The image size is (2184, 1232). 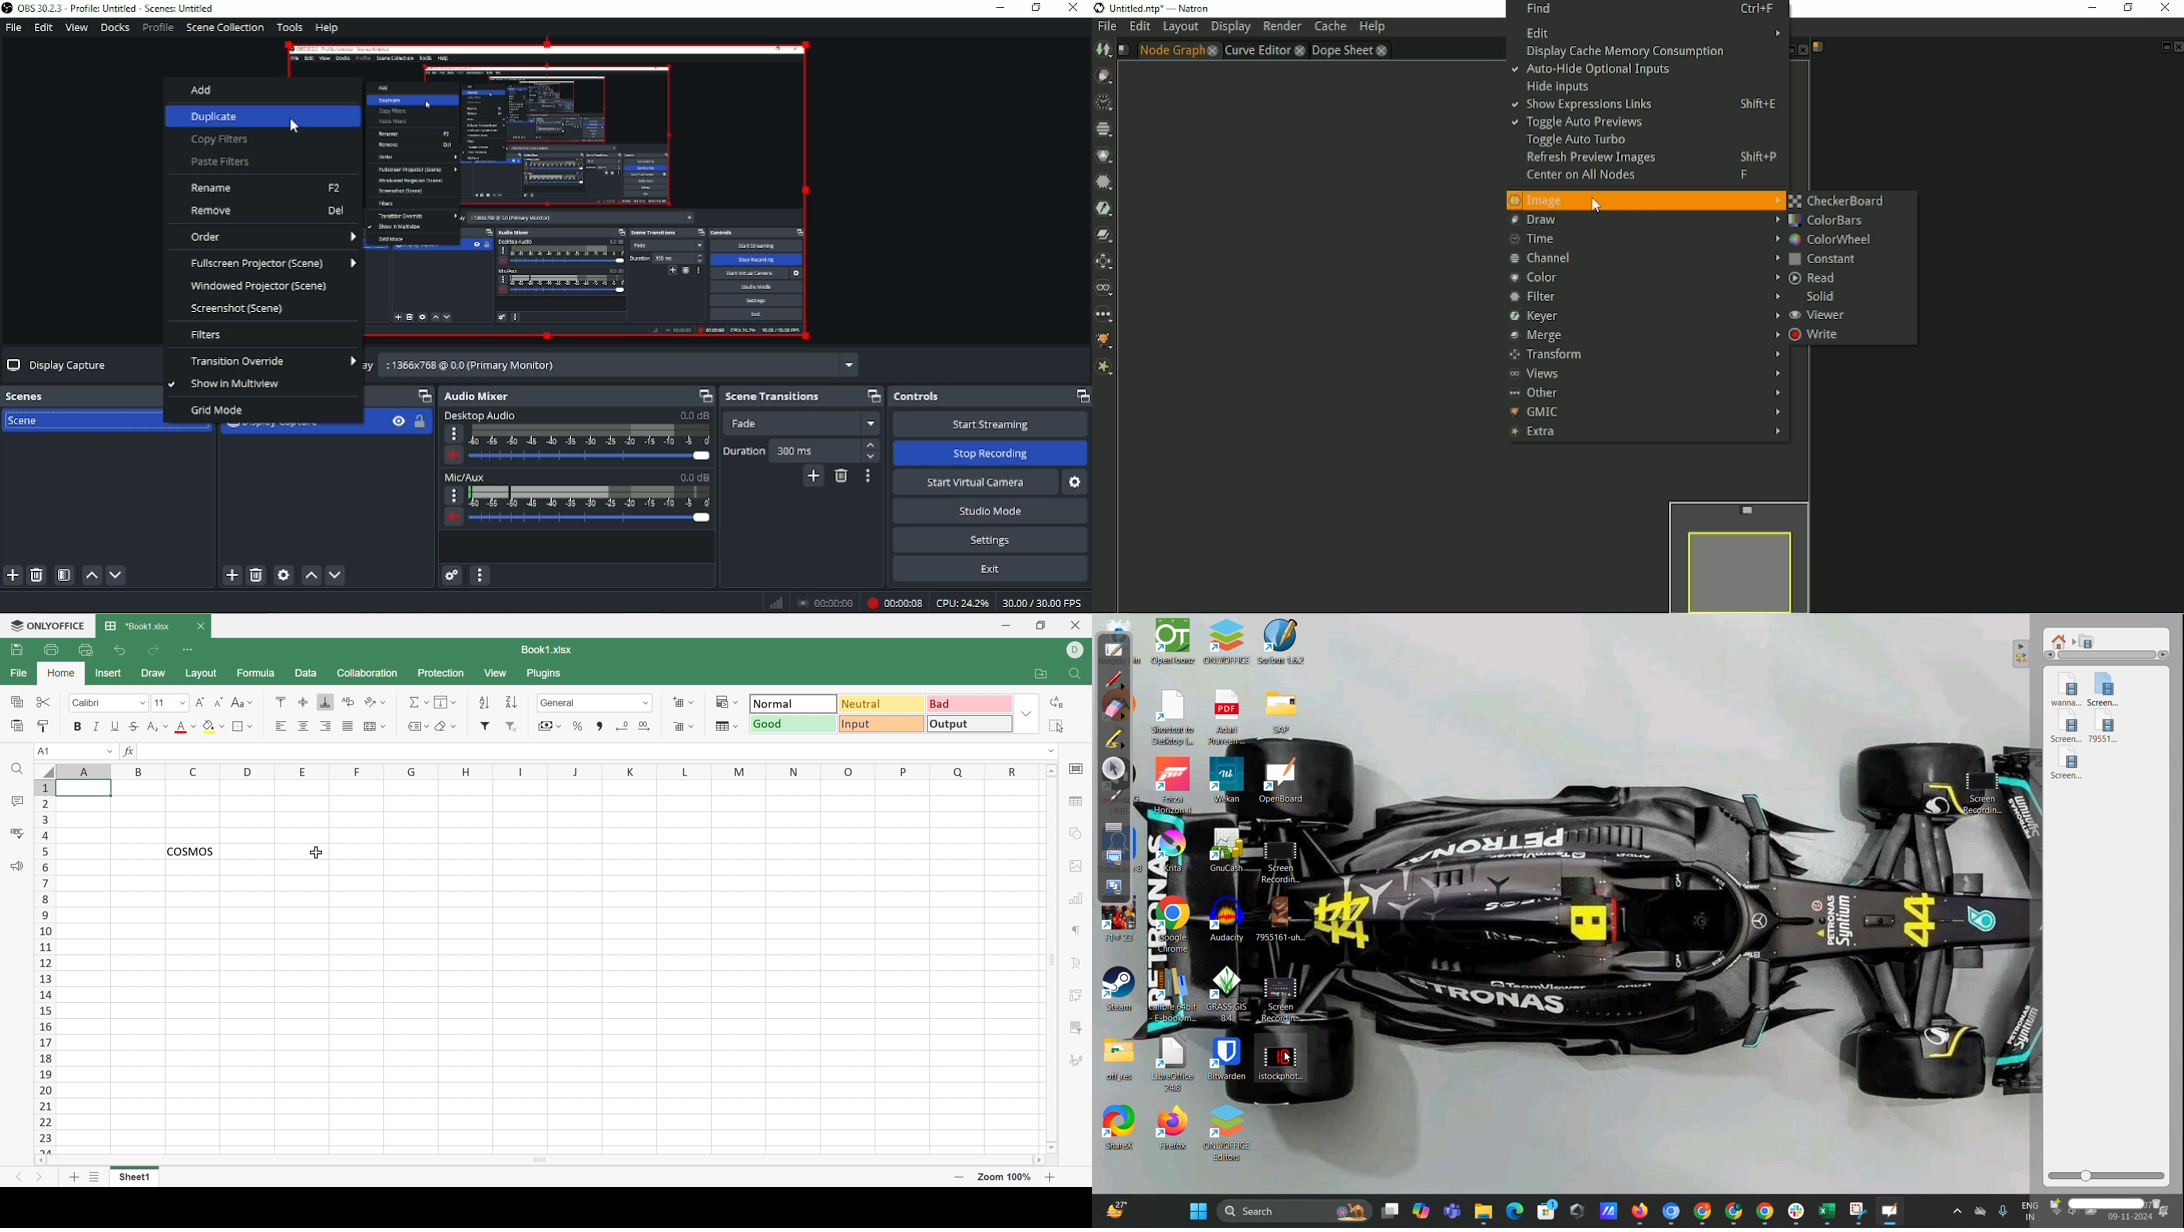 I want to click on Hide, so click(x=398, y=423).